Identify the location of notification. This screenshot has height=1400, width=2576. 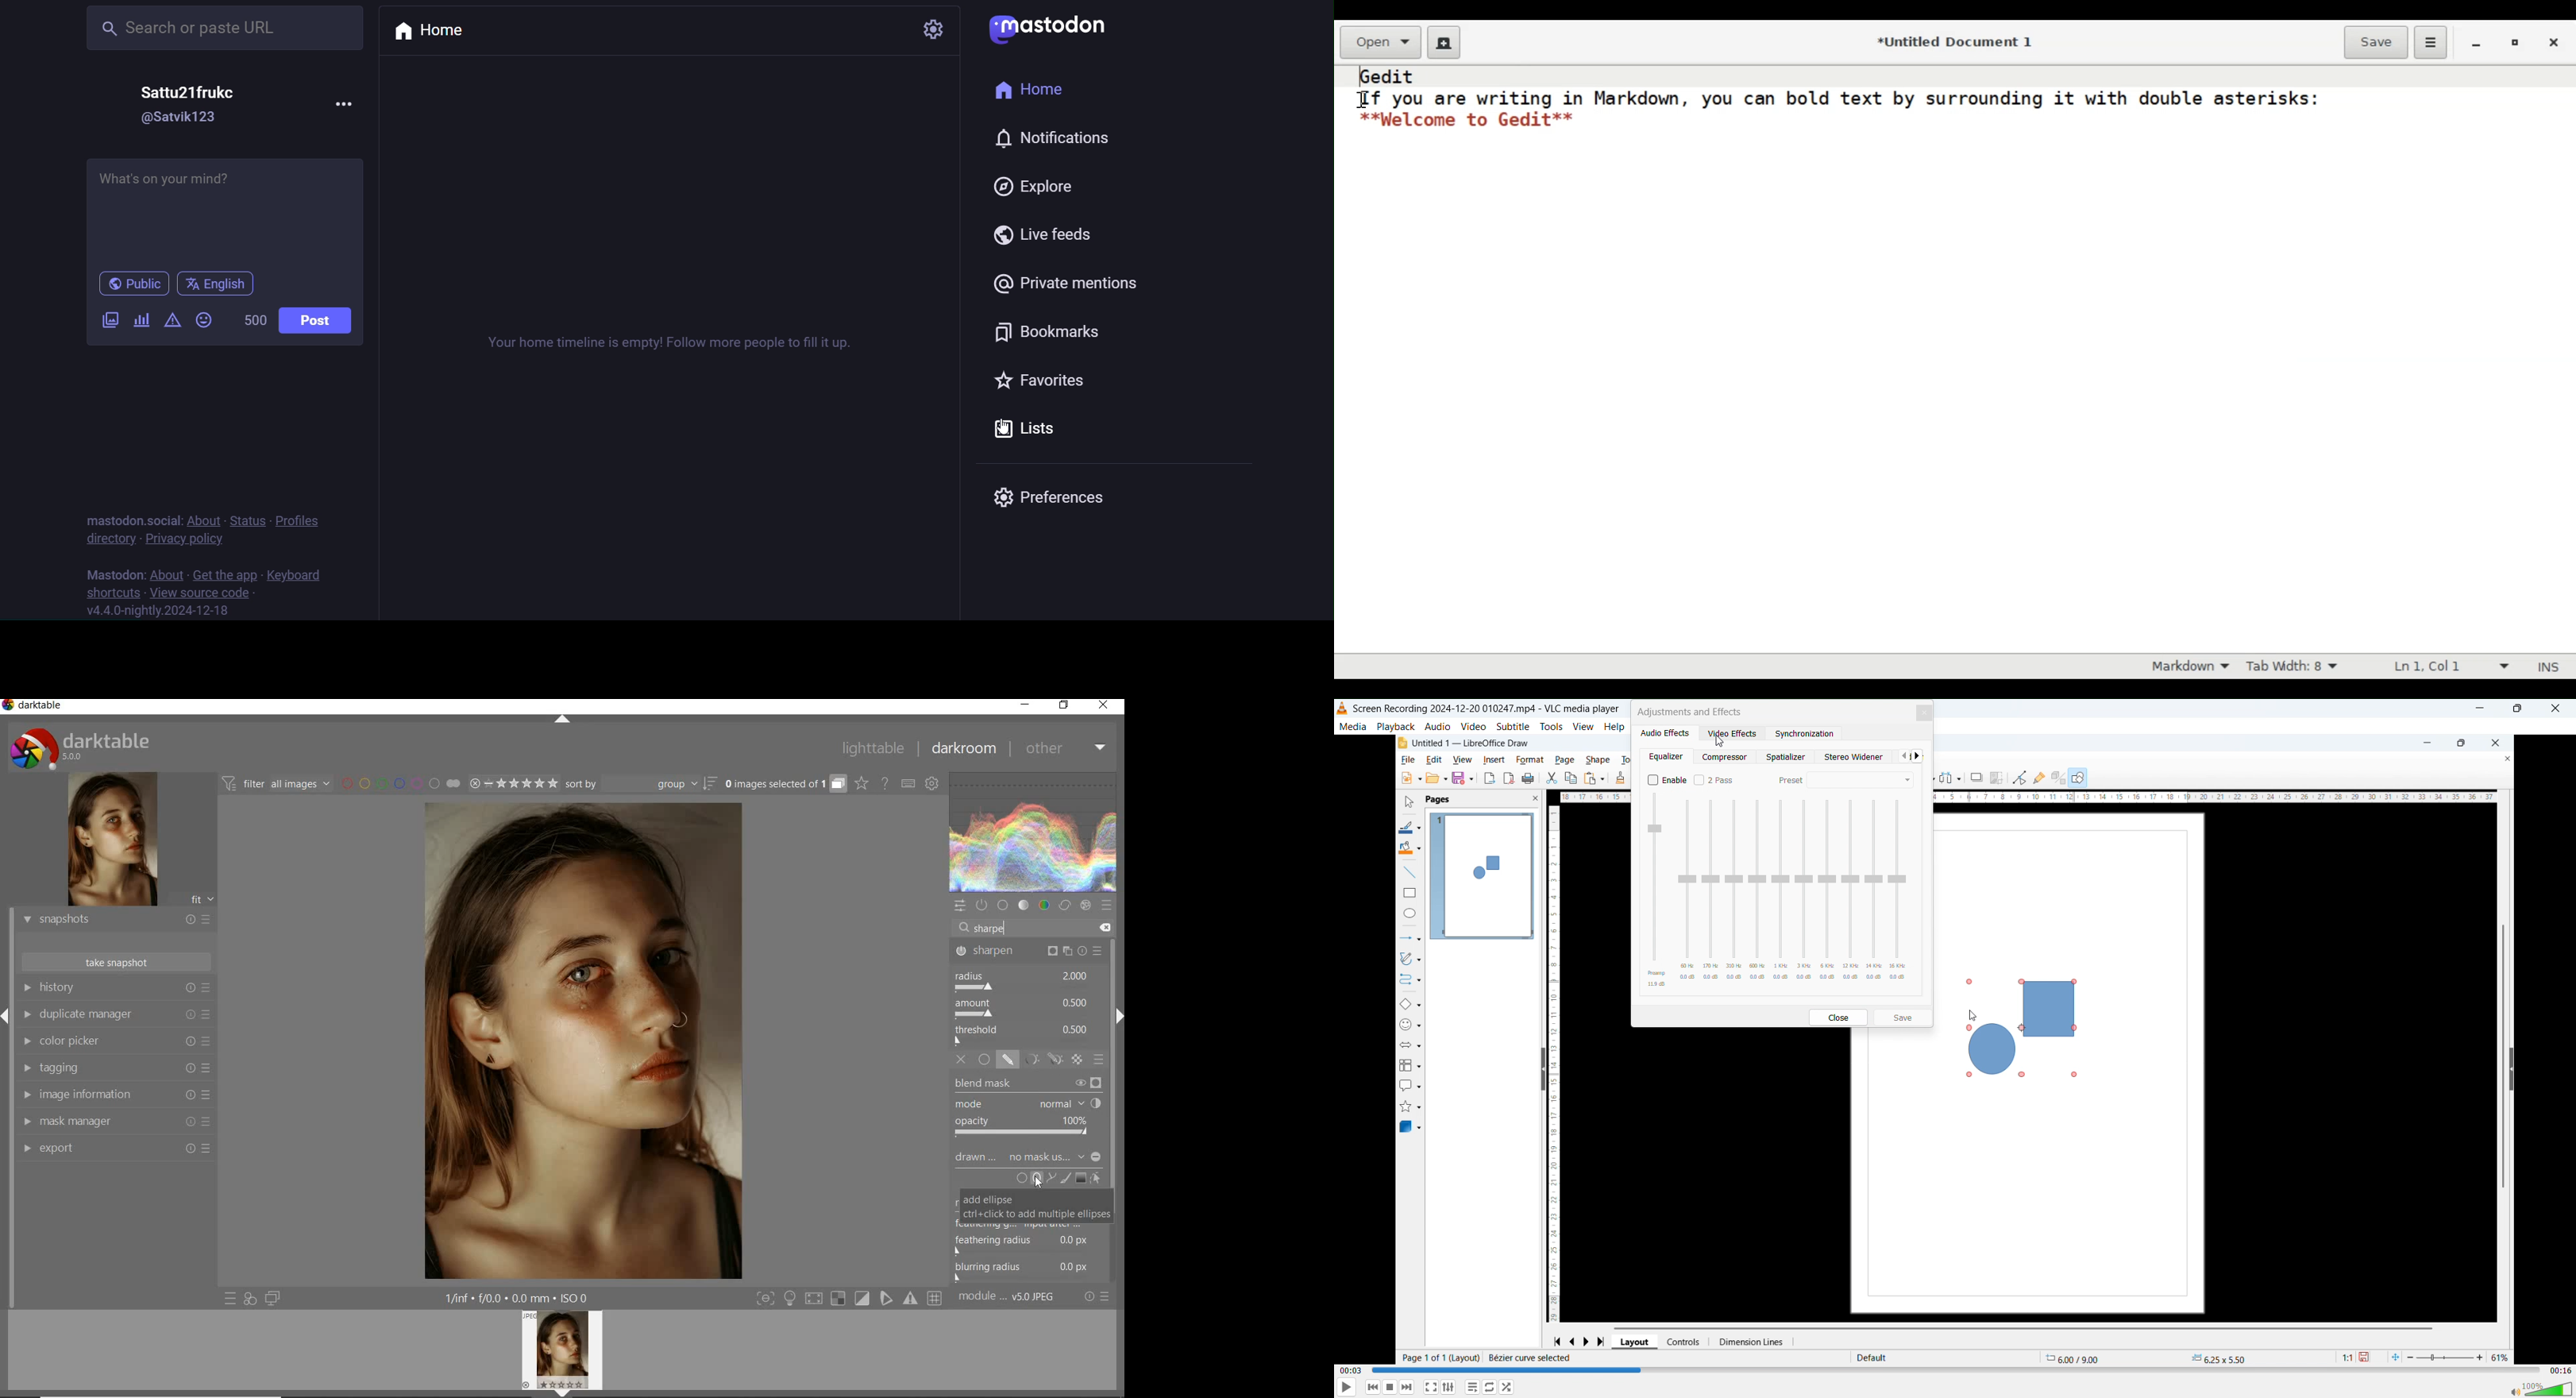
(988, 138).